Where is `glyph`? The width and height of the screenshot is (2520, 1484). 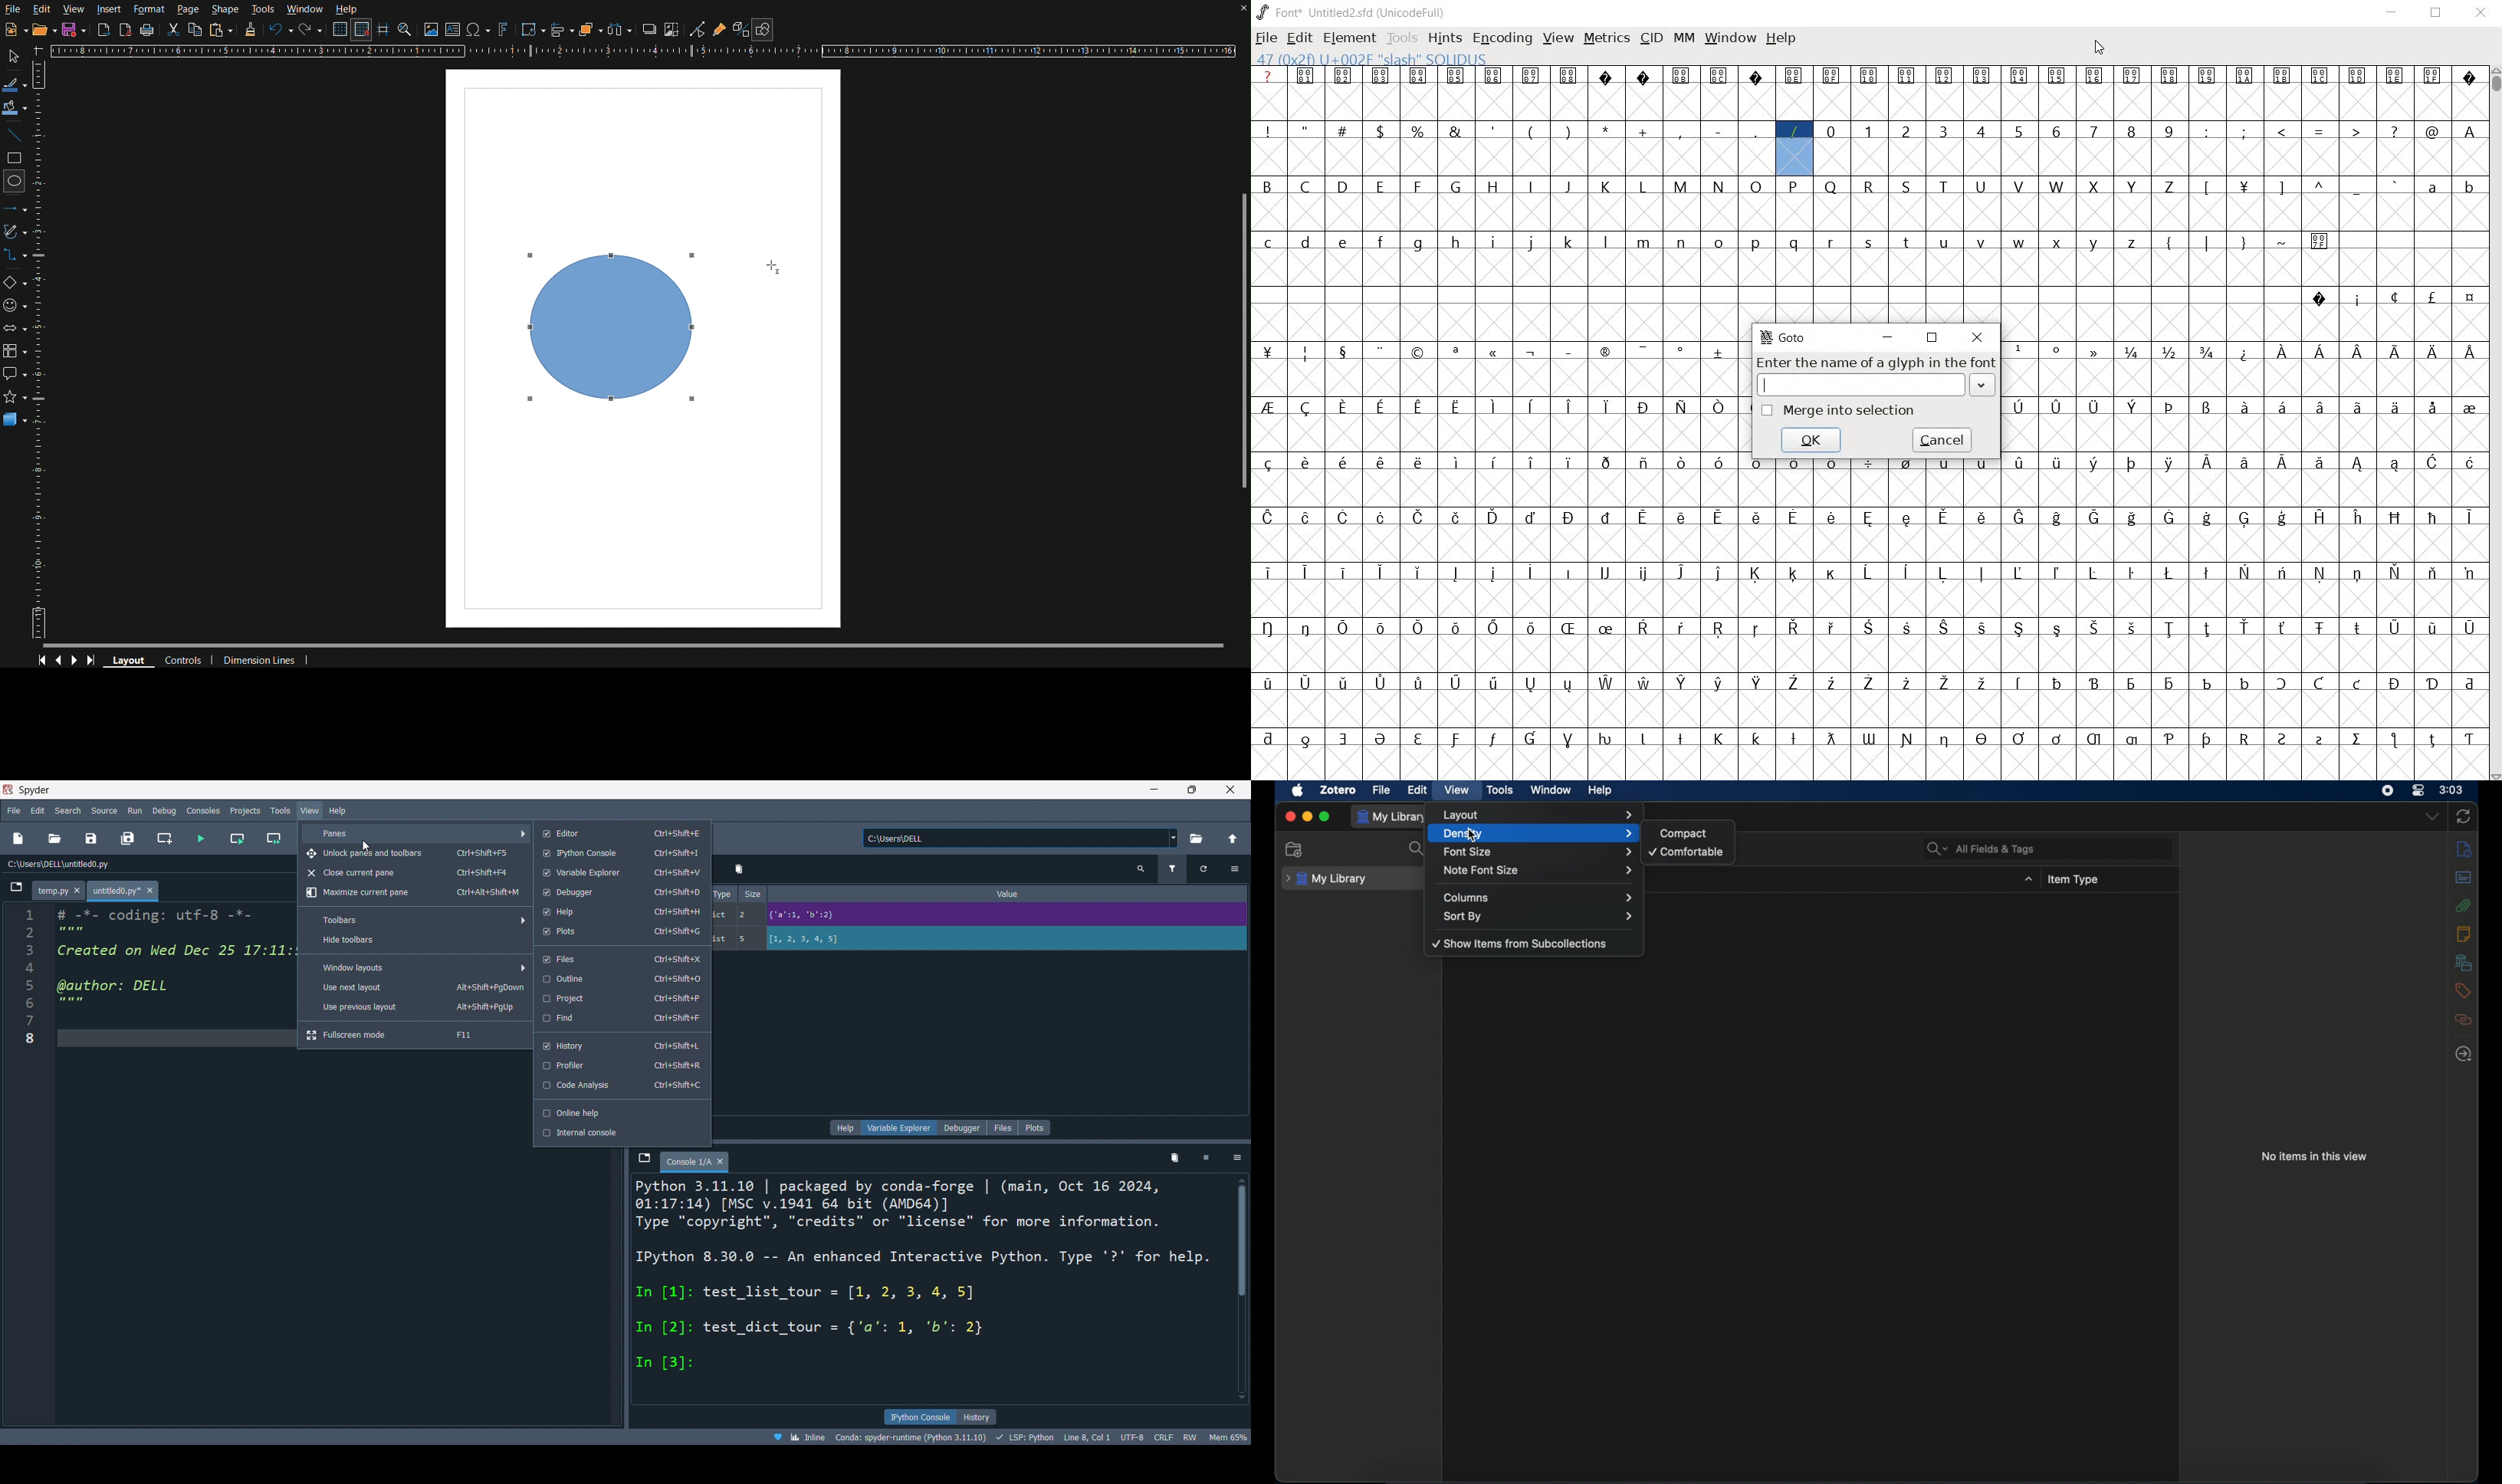
glyph is located at coordinates (2244, 739).